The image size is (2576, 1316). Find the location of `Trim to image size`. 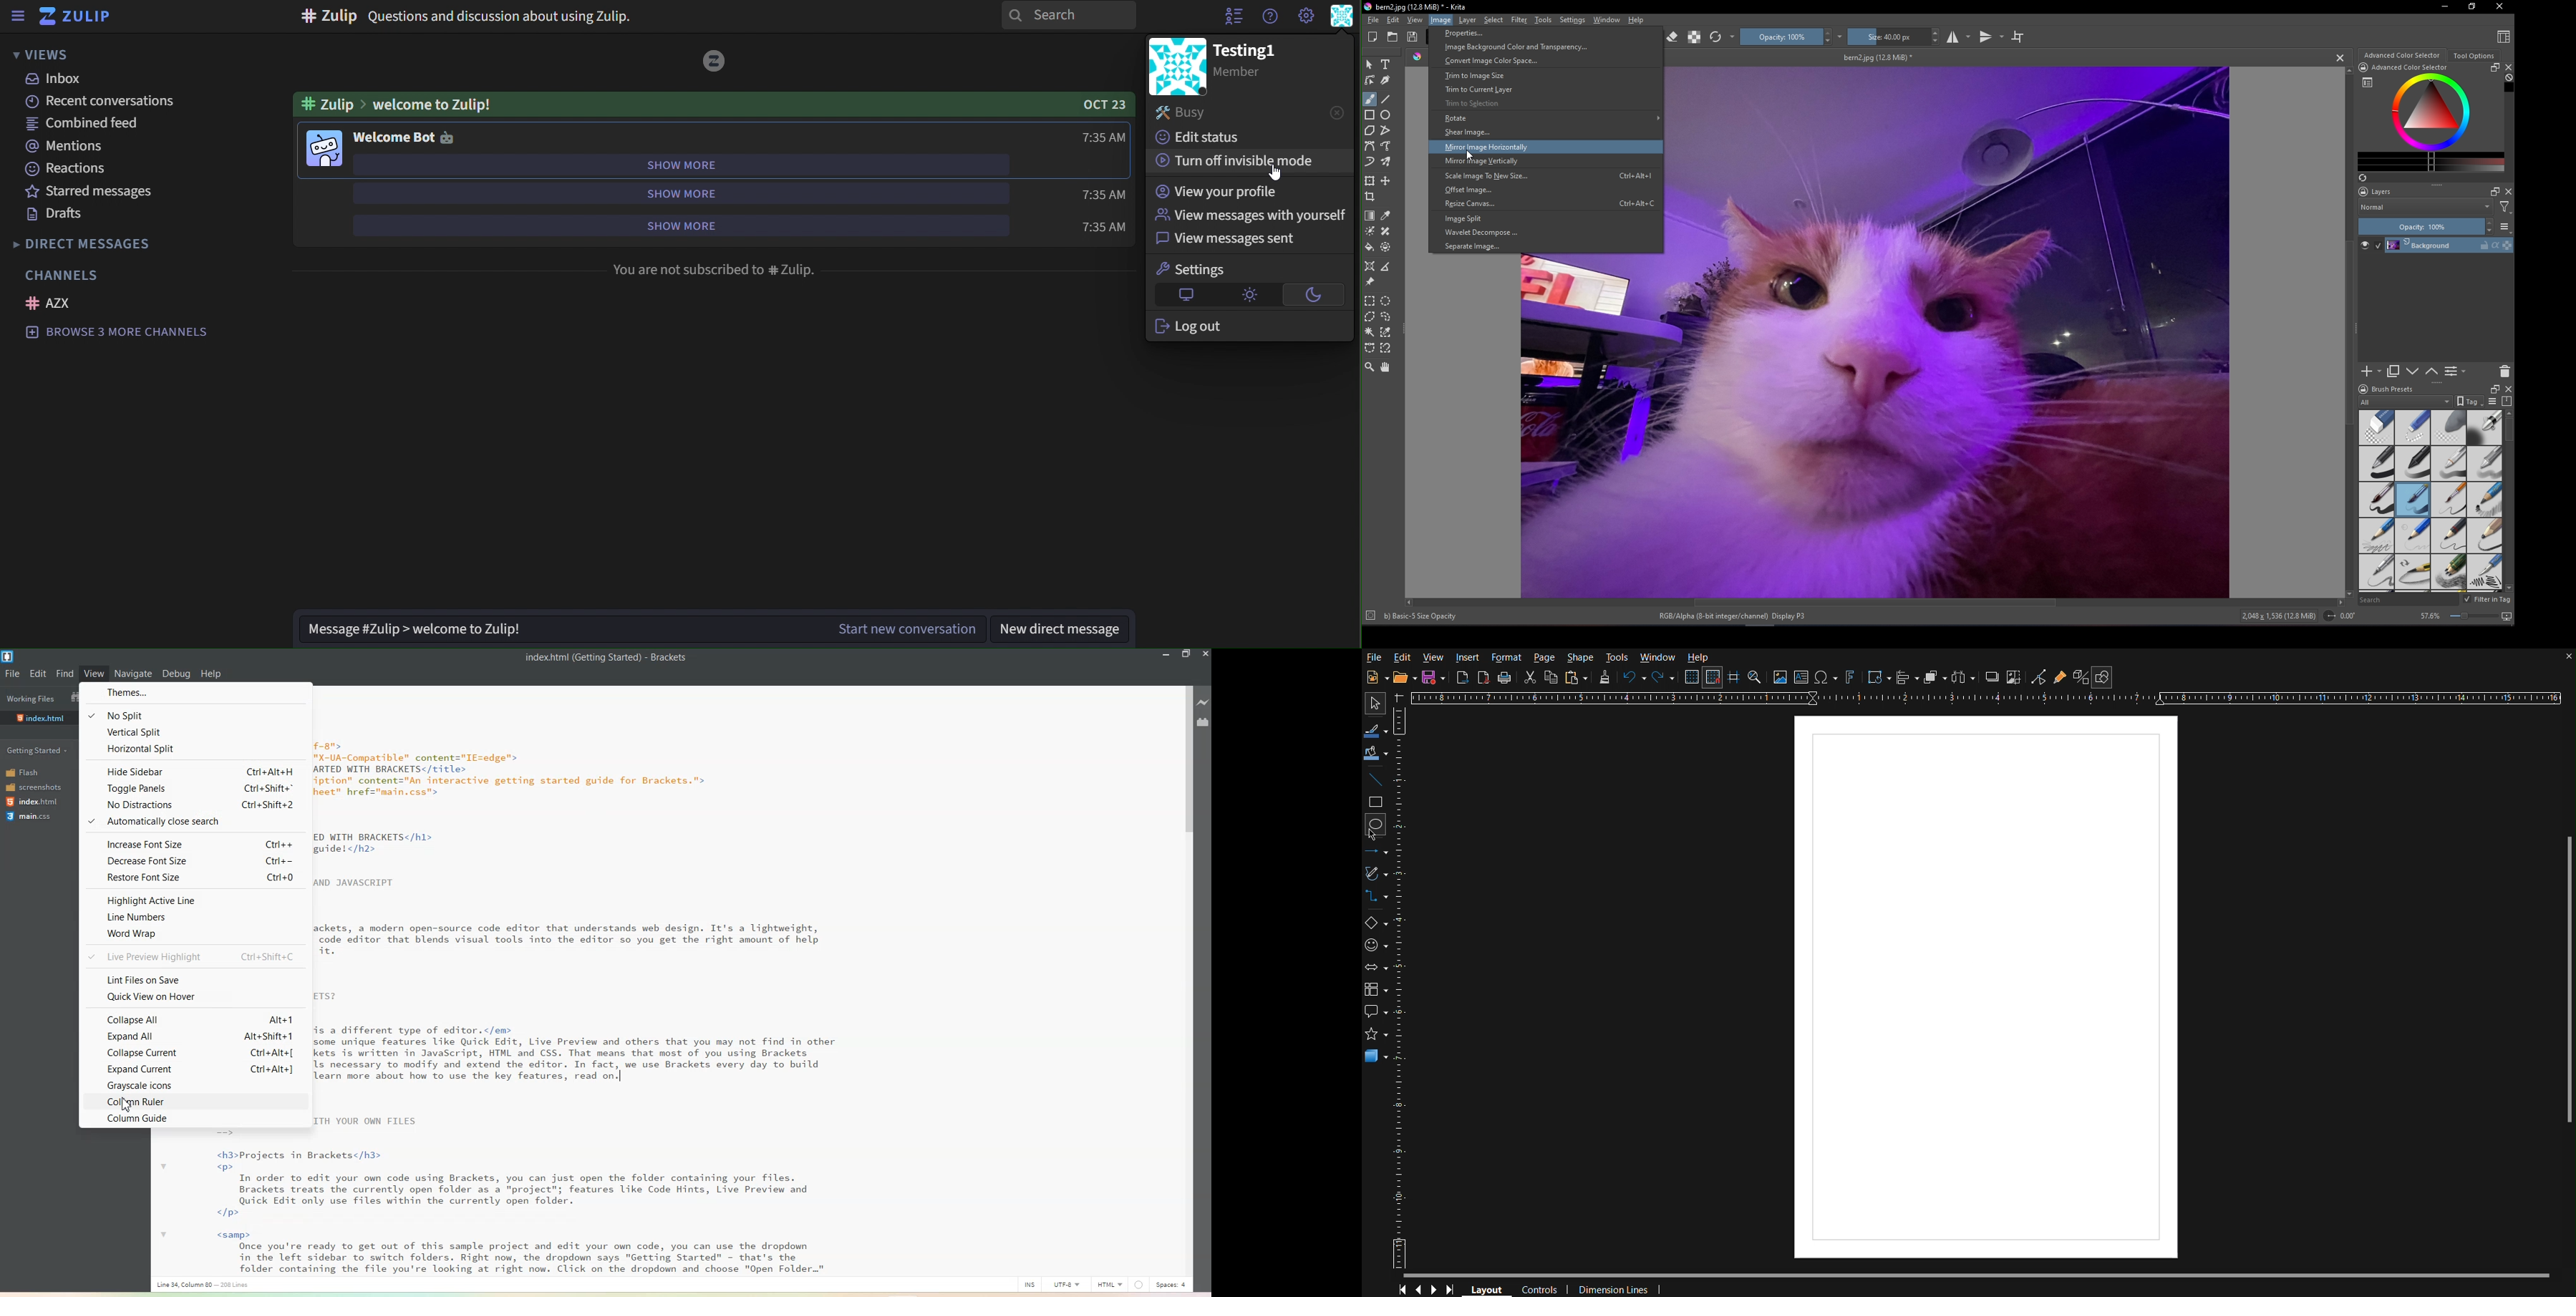

Trim to image size is located at coordinates (1547, 74).